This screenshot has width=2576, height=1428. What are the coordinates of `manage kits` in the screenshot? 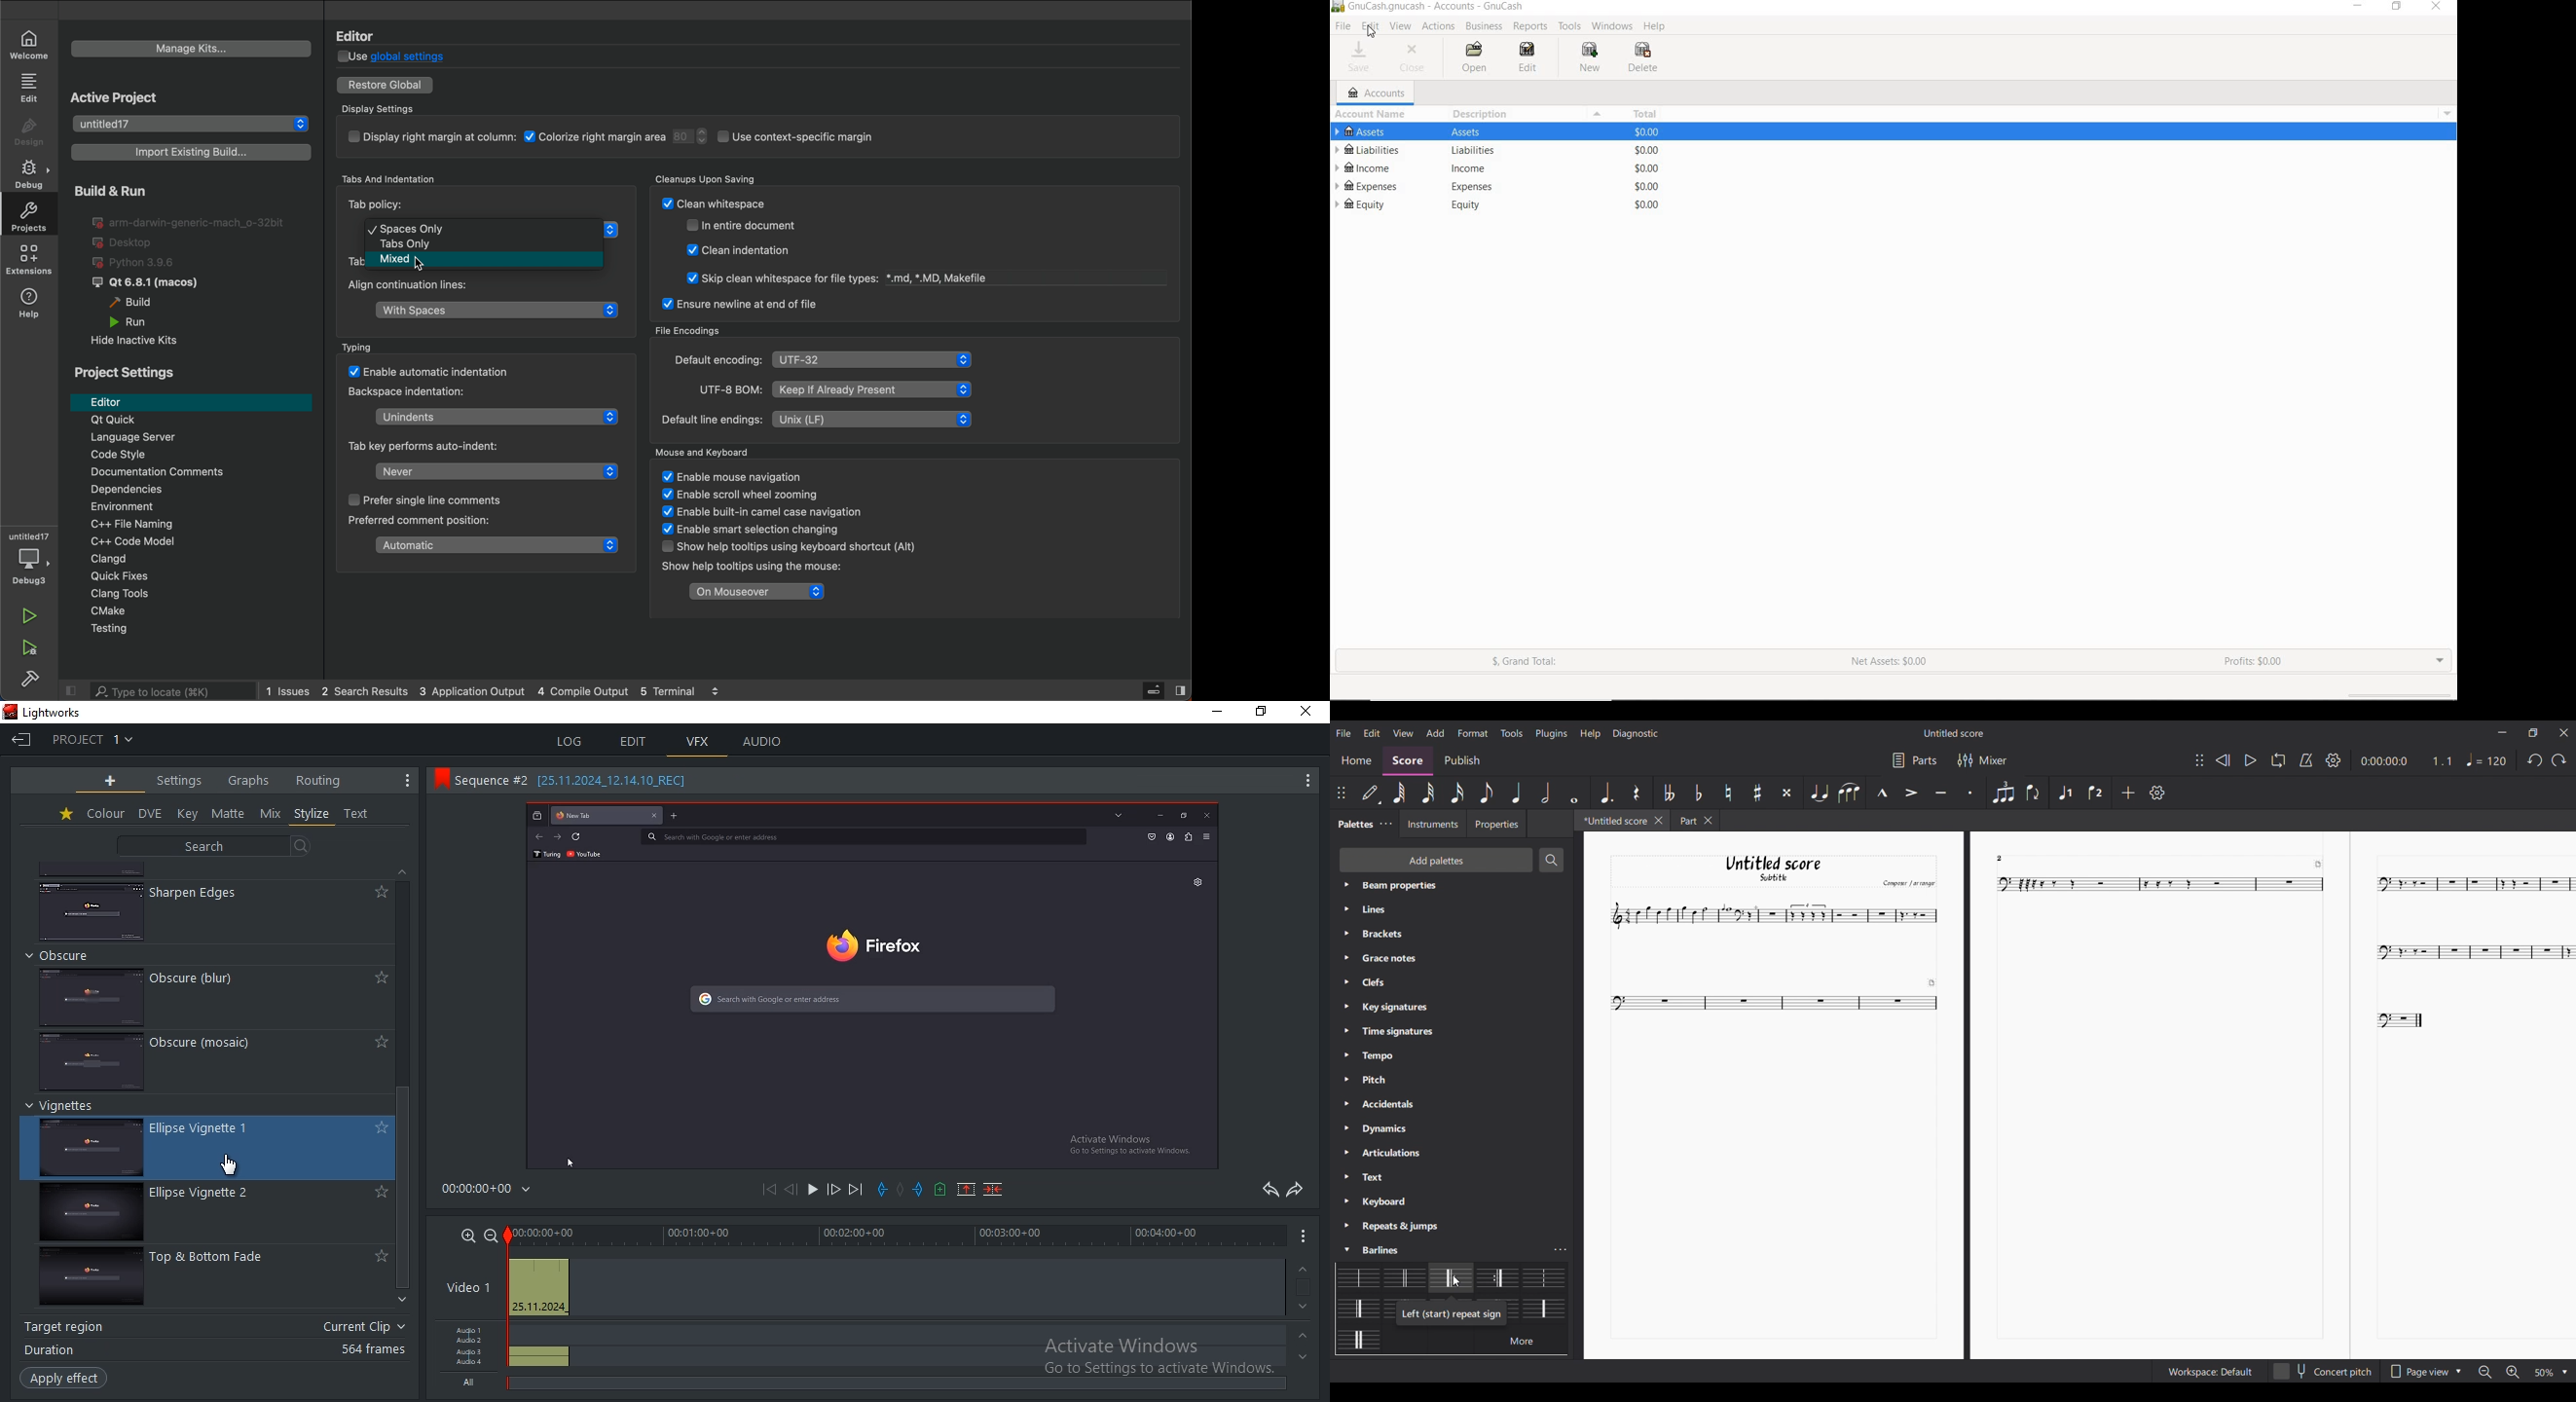 It's located at (193, 48).